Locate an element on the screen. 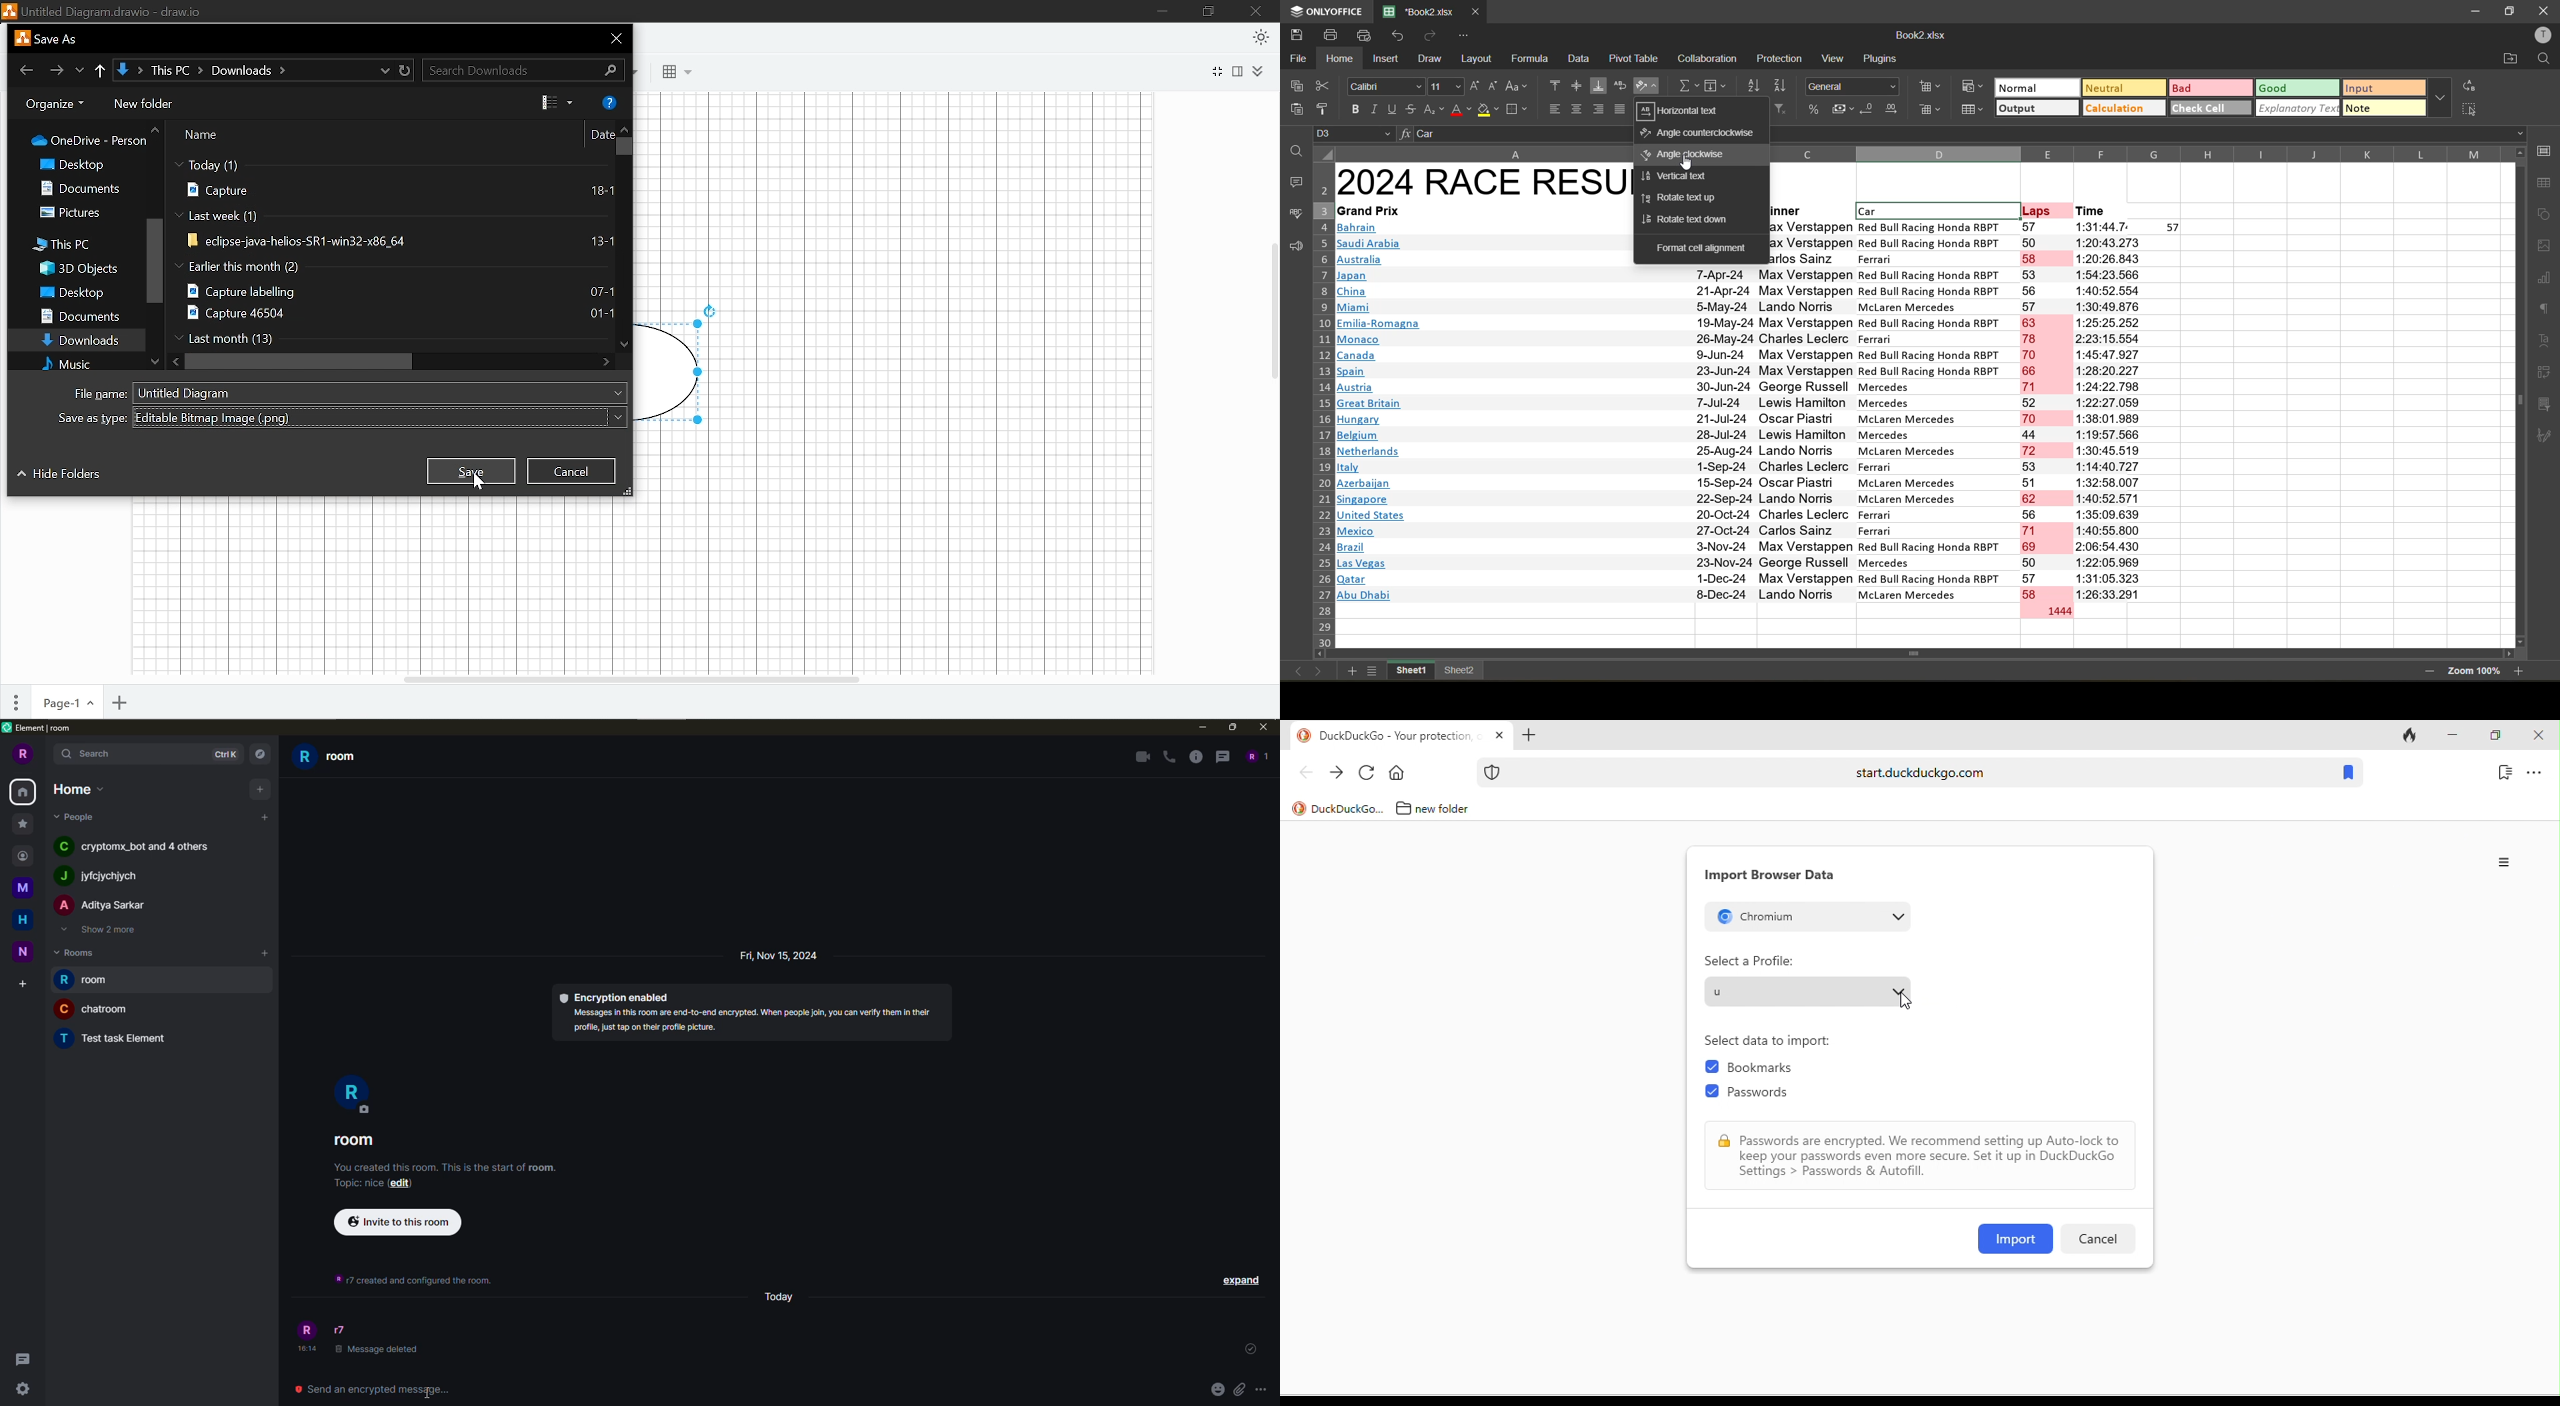 The width and height of the screenshot is (2576, 1428). Current folder is located at coordinates (124, 70).